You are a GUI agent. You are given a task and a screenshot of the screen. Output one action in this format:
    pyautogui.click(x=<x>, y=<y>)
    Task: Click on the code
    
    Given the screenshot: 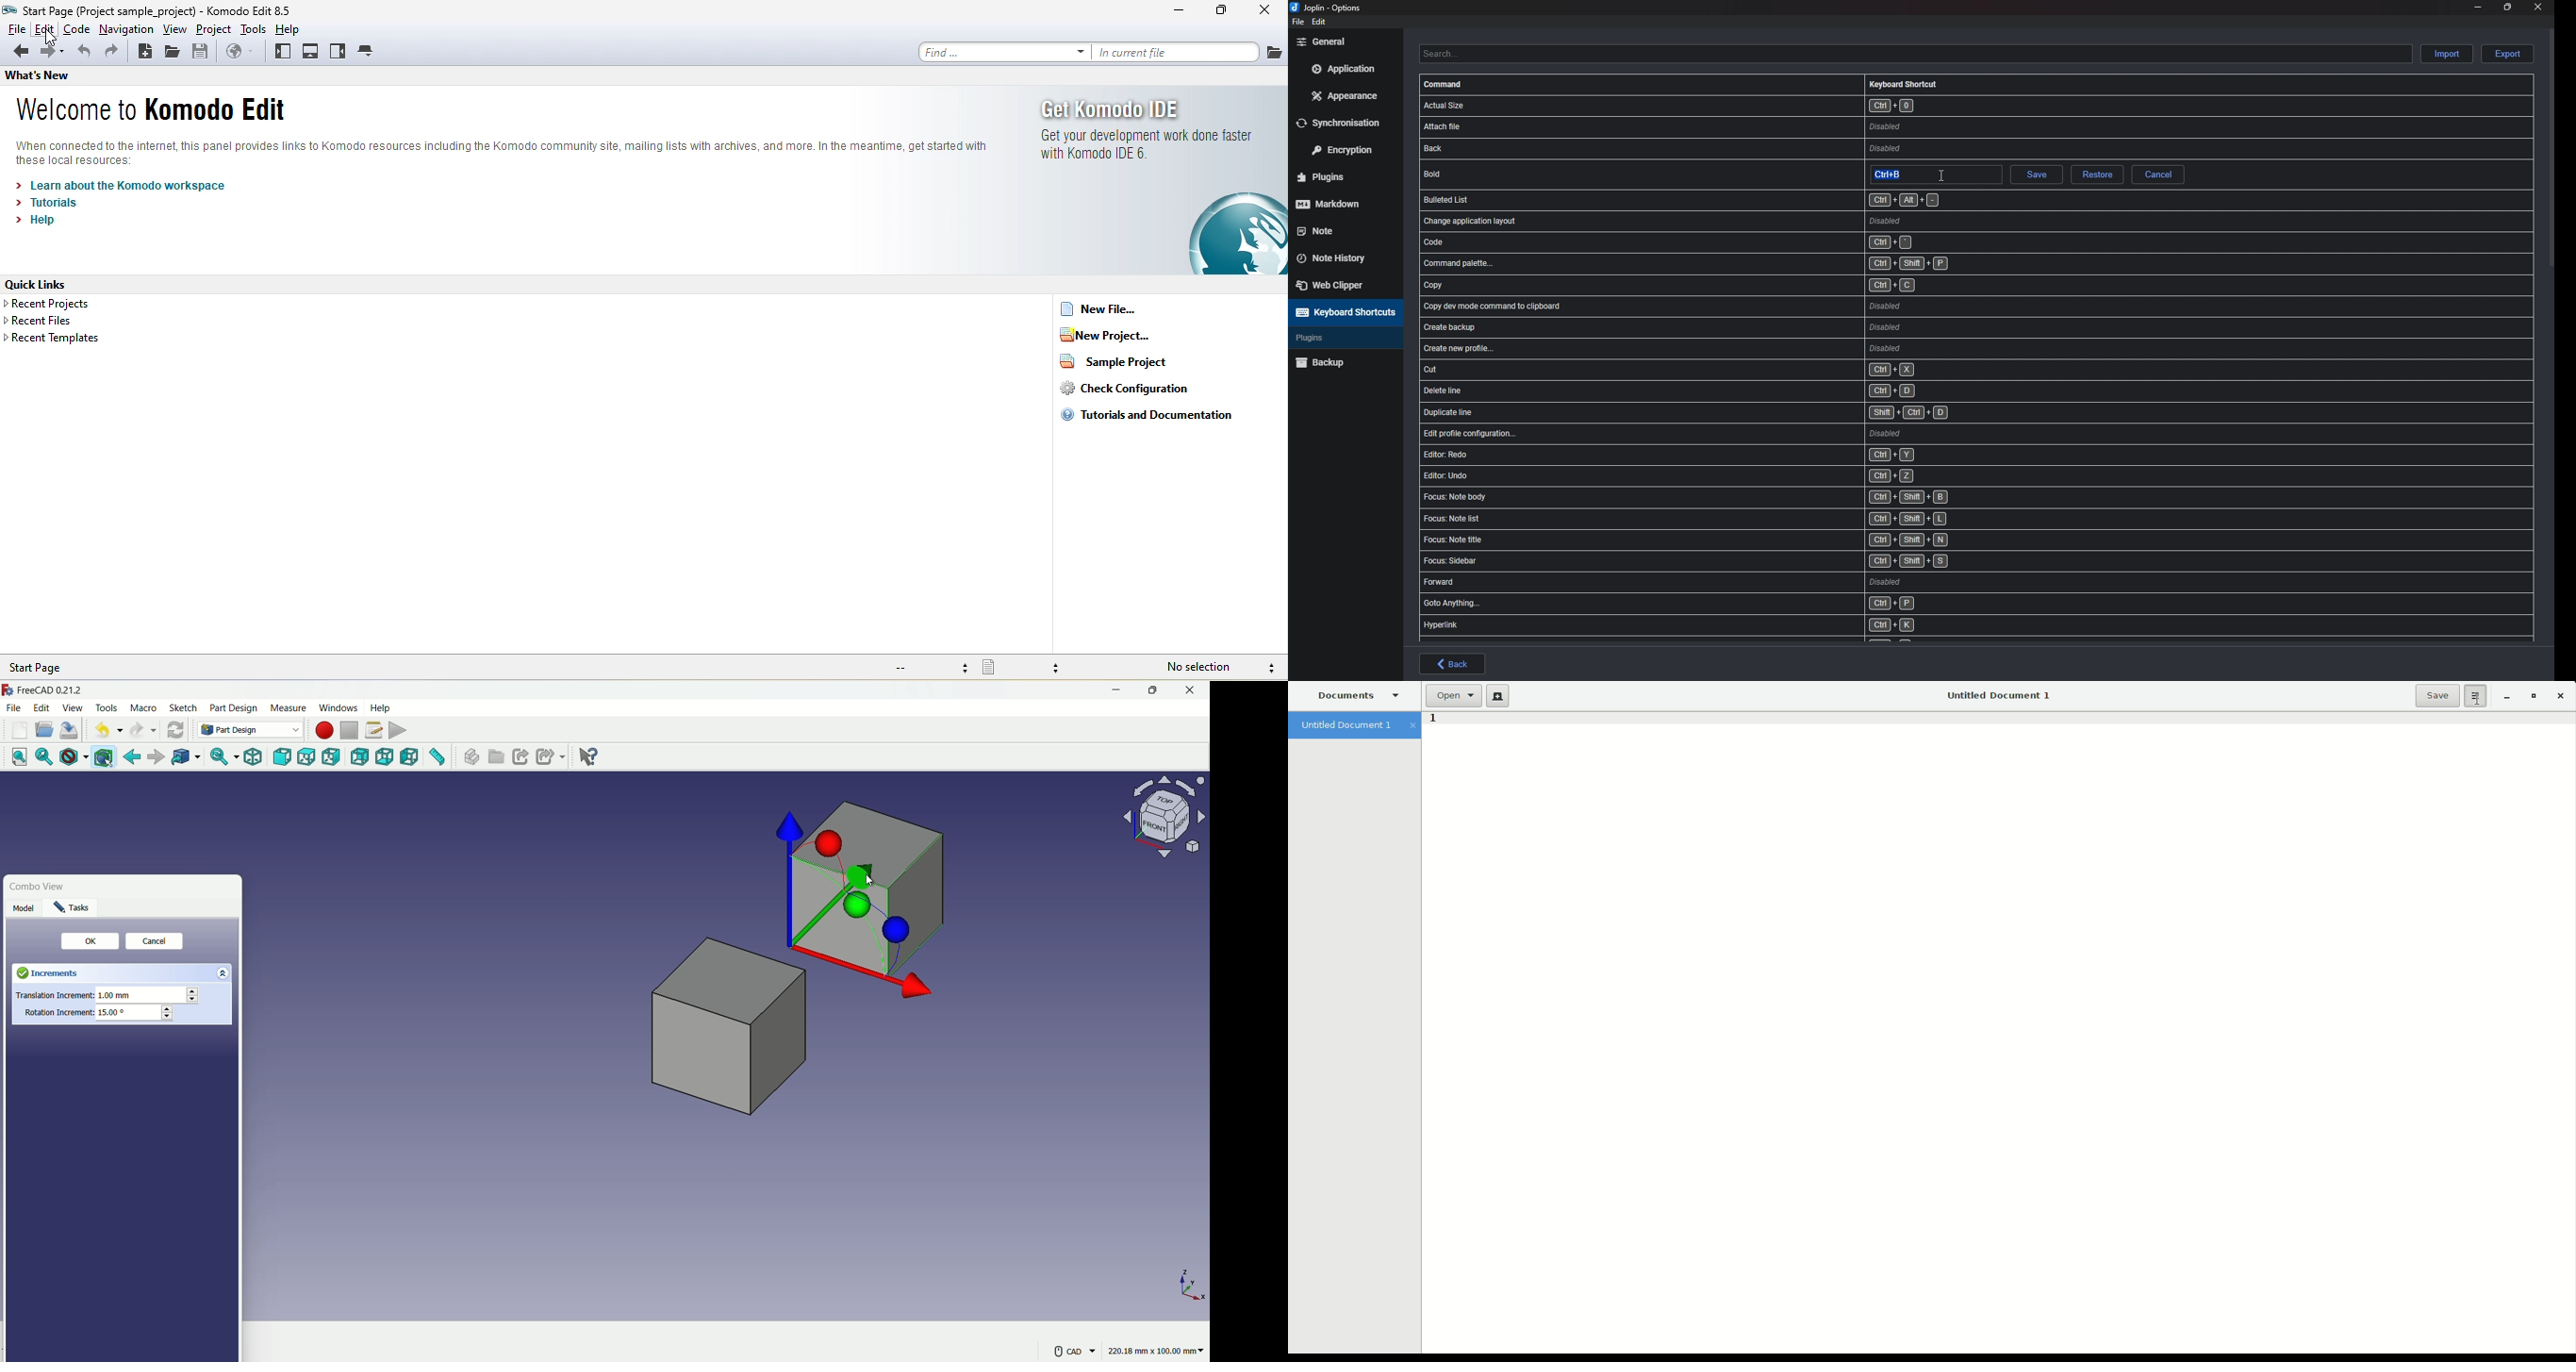 What is the action you would take?
    pyautogui.click(x=76, y=28)
    